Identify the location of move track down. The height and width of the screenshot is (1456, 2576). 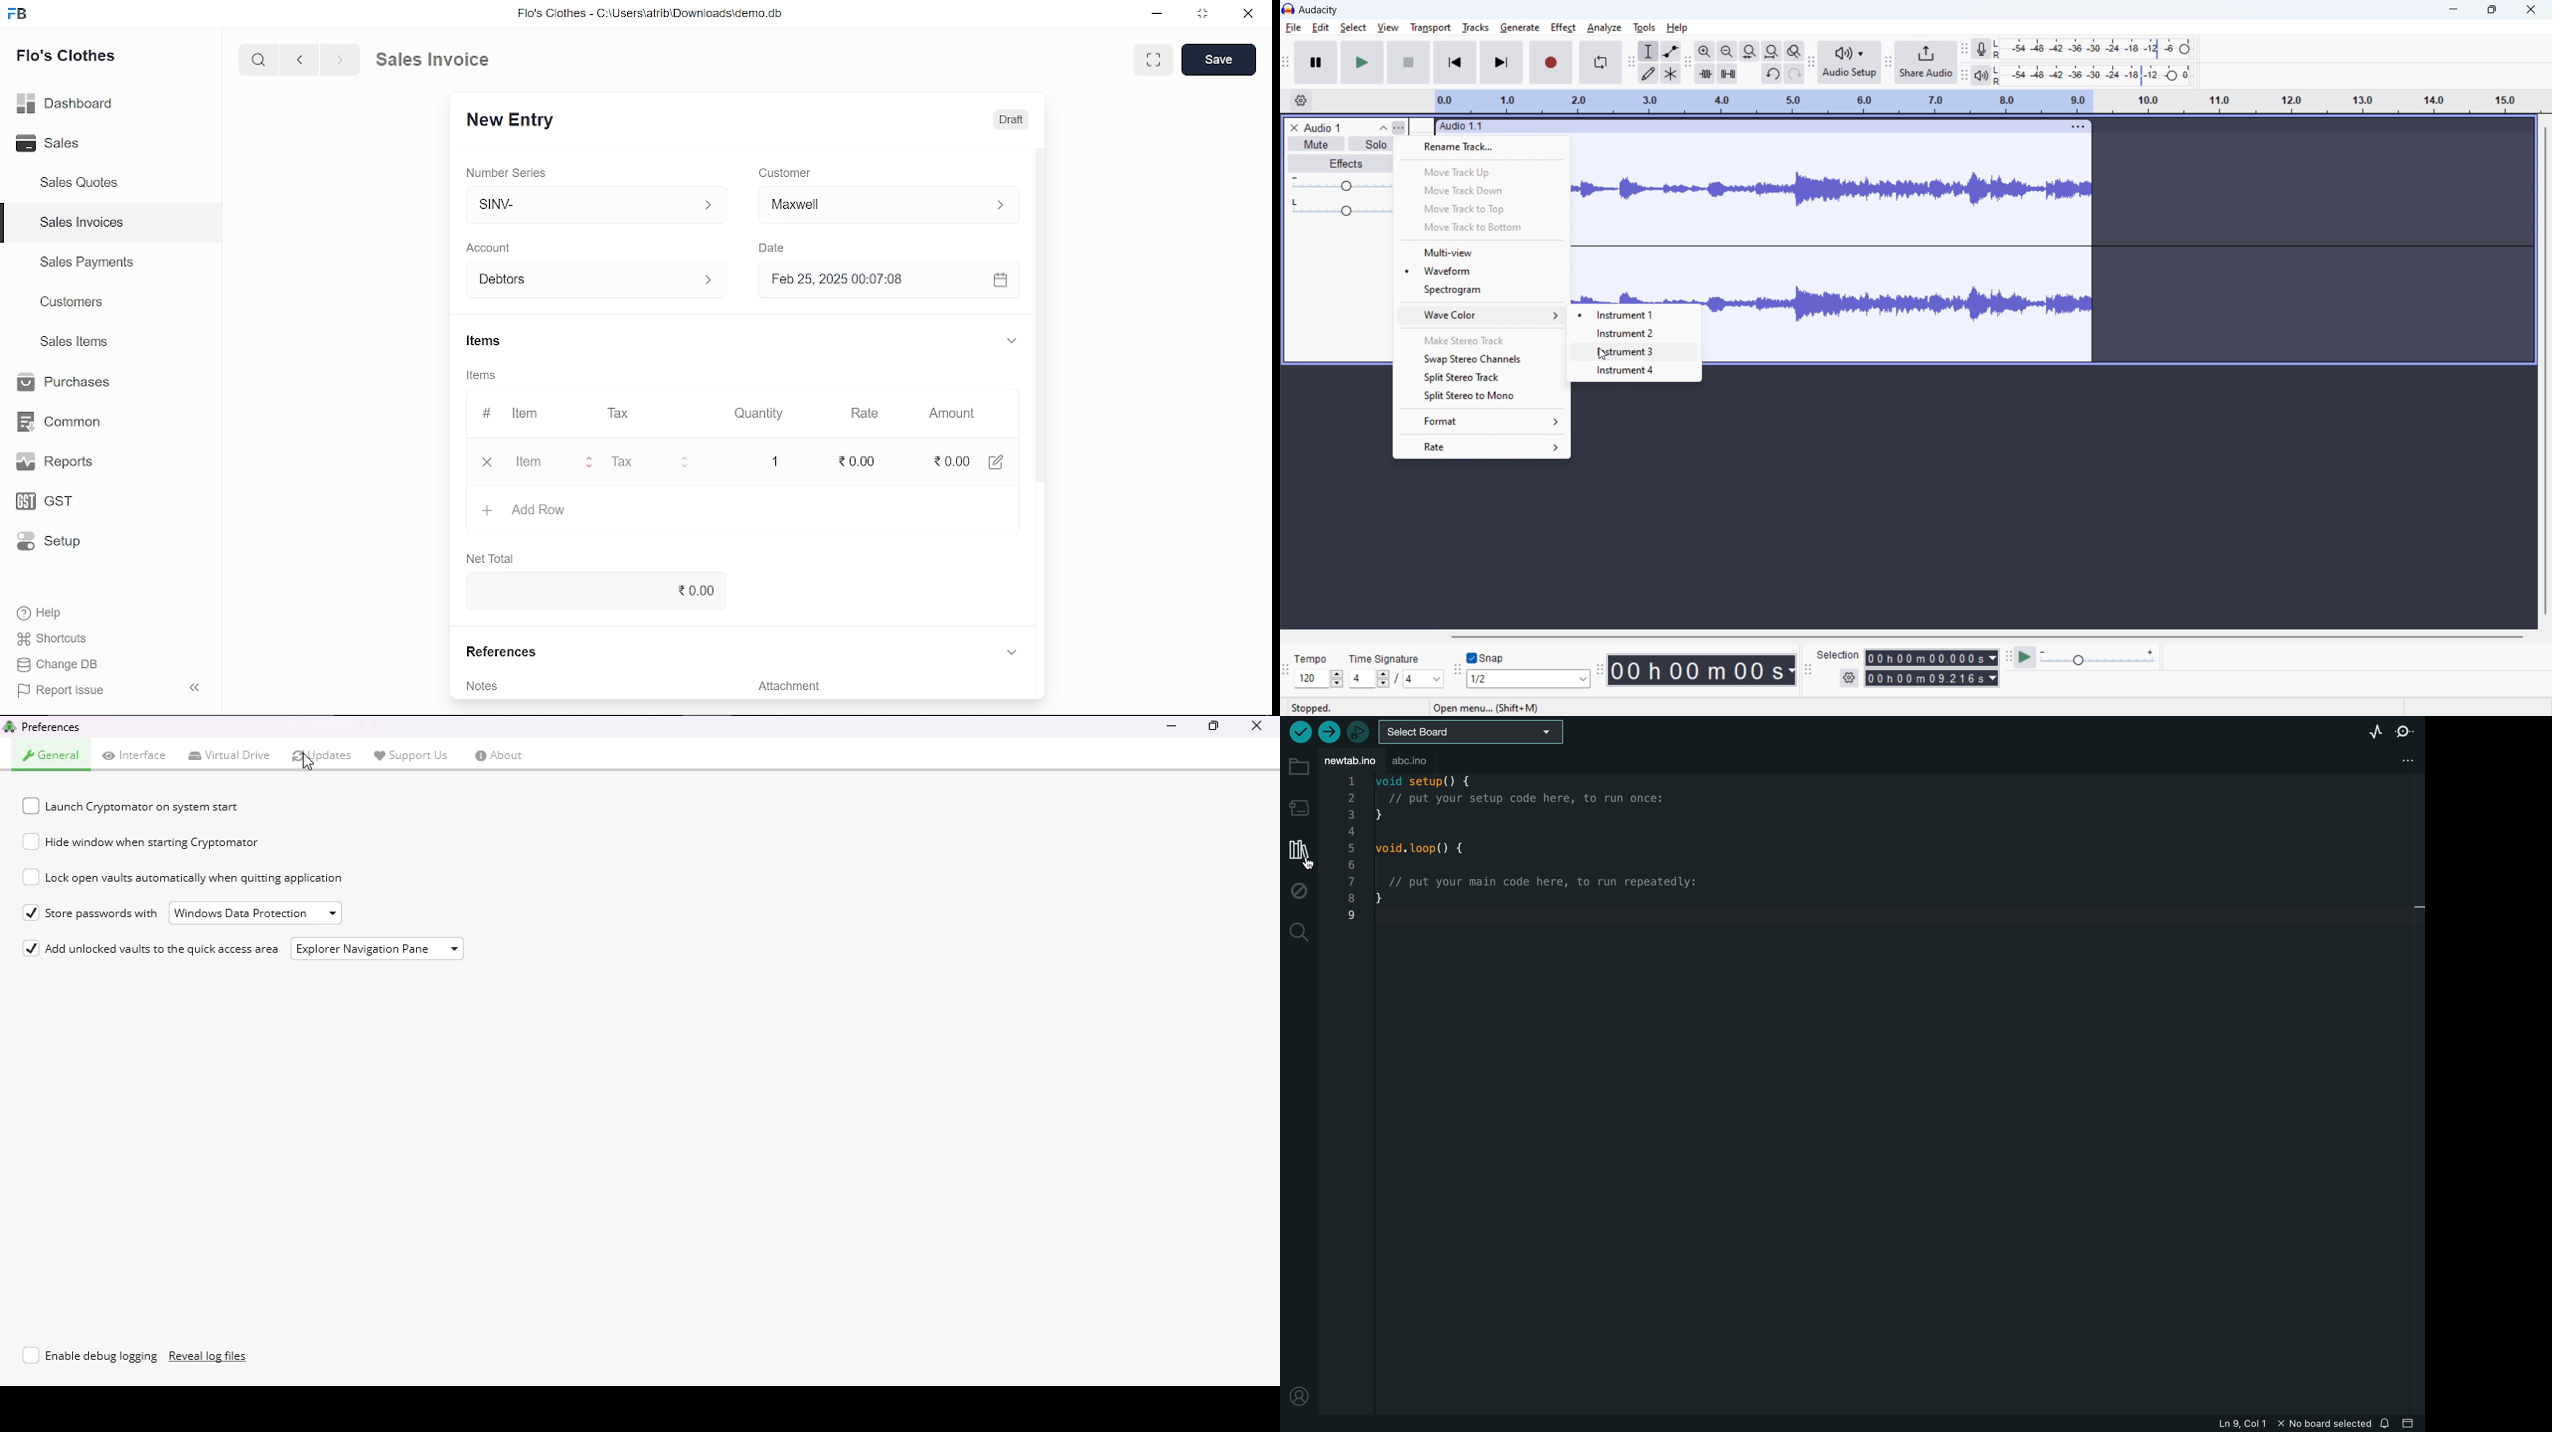
(1480, 189).